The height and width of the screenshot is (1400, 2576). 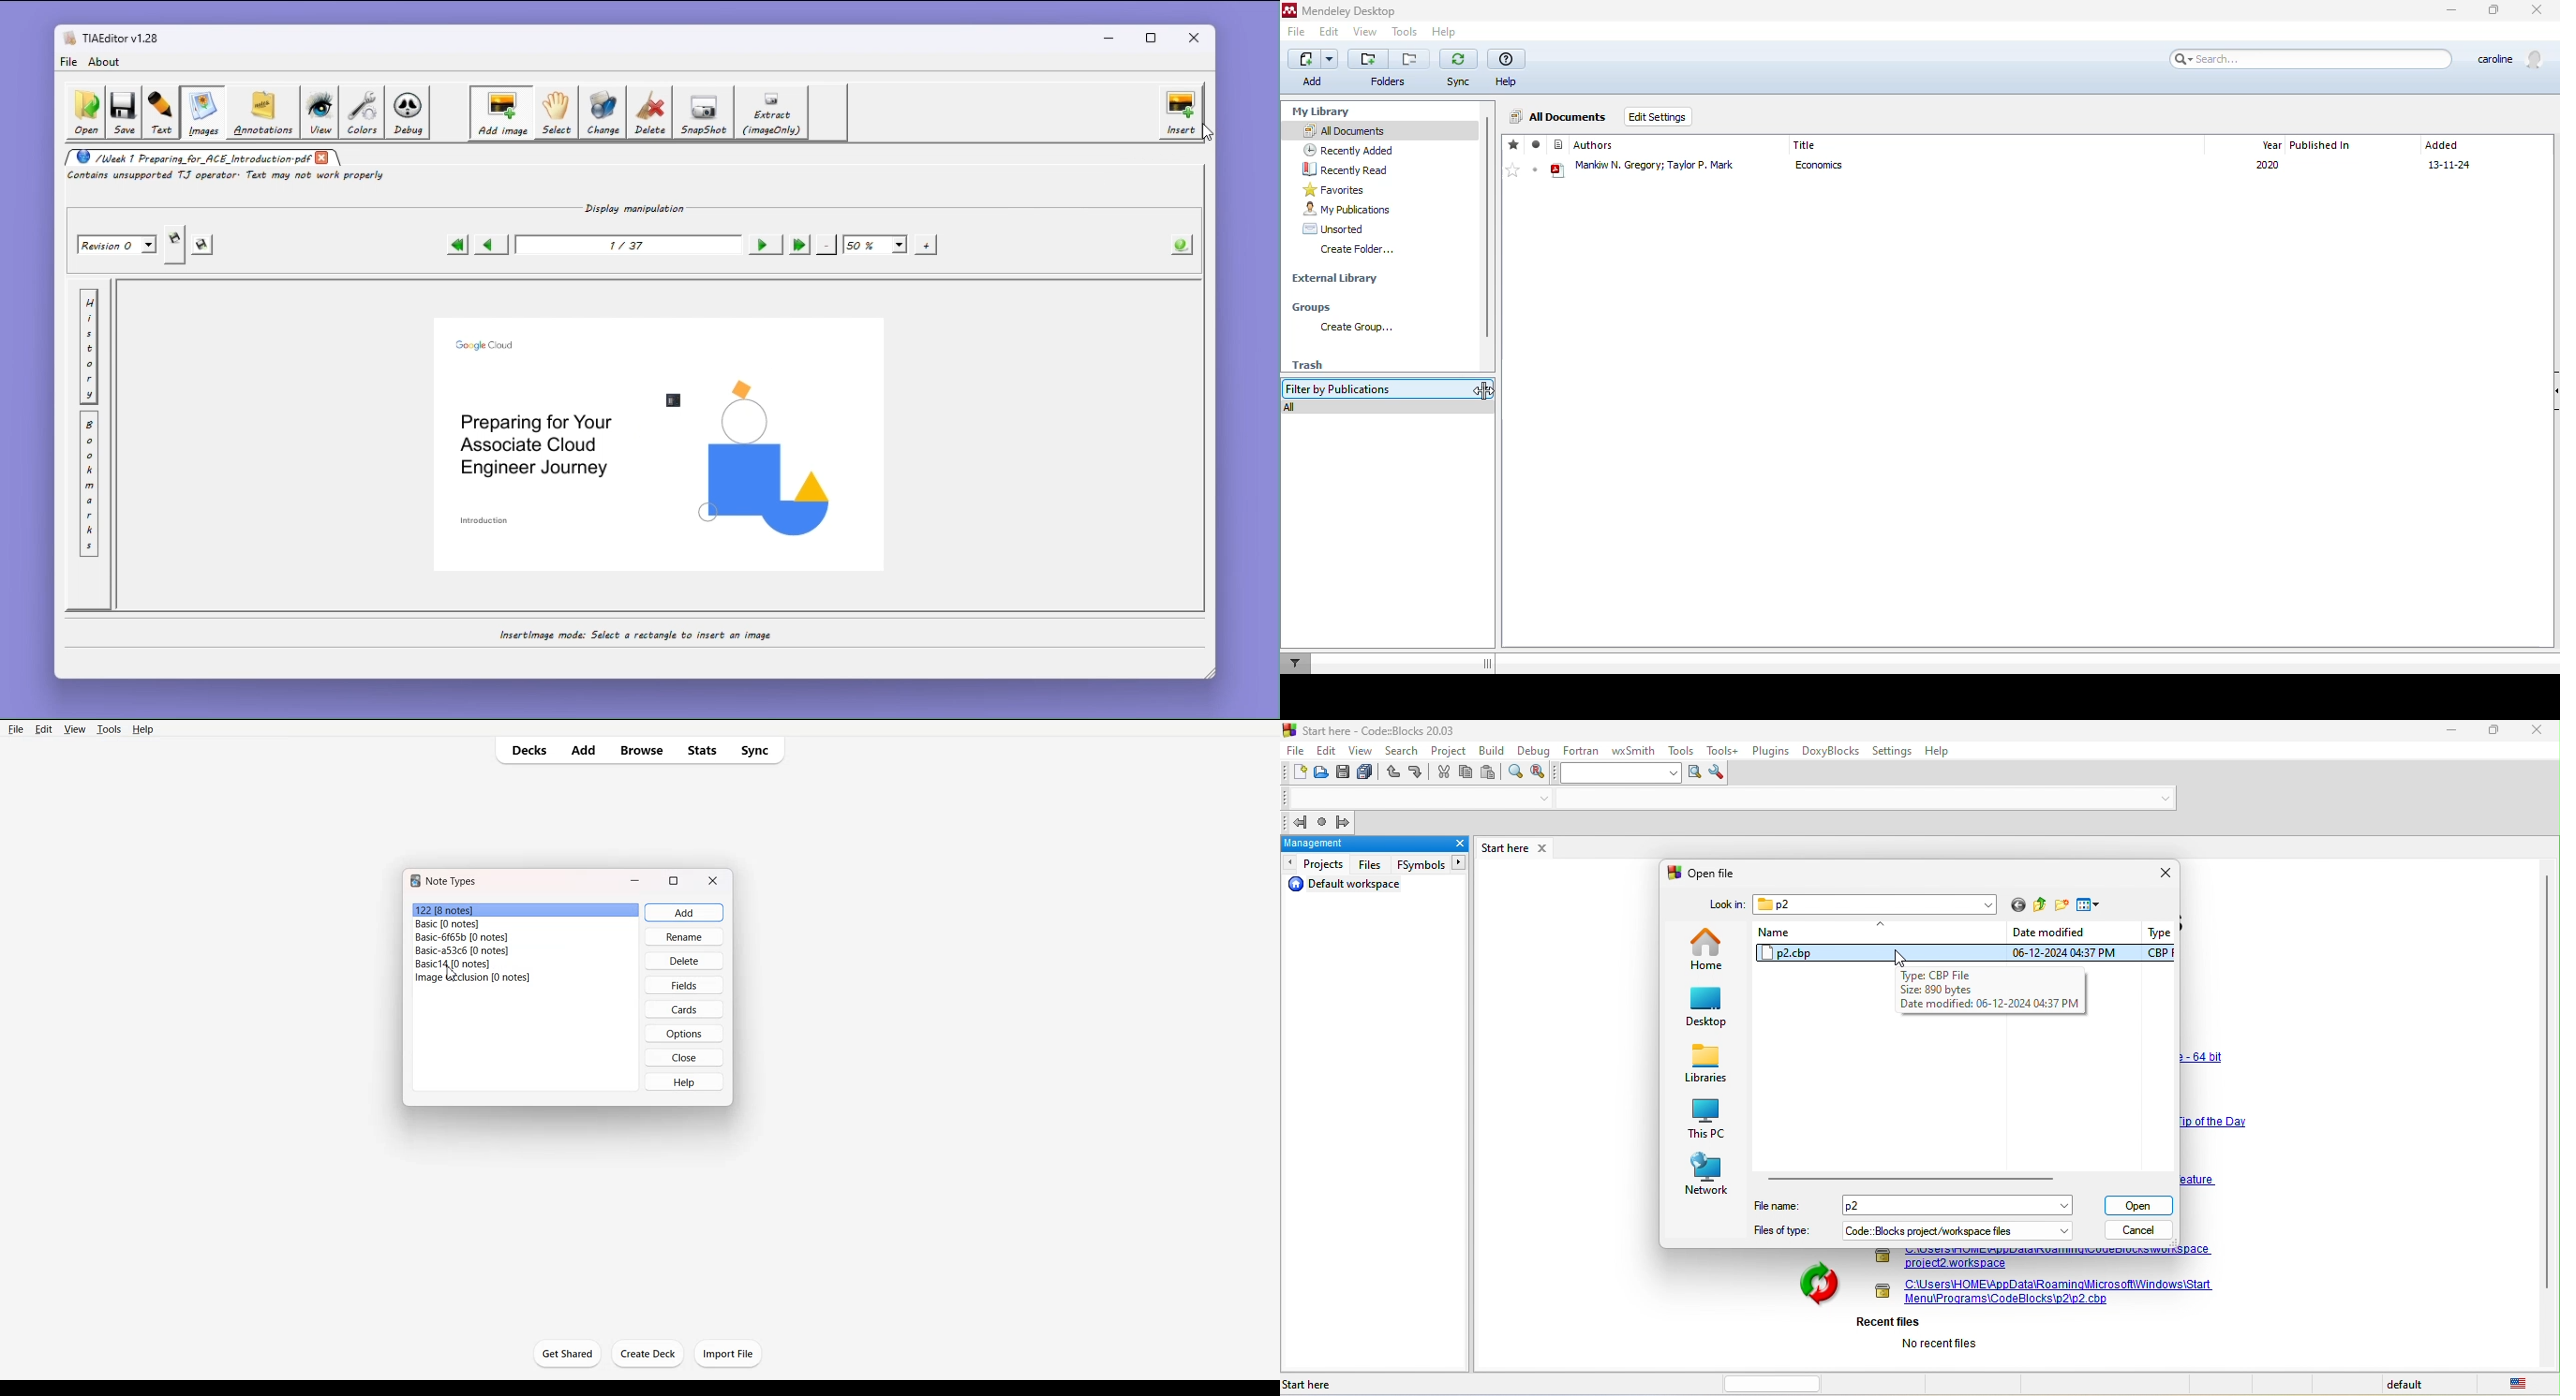 I want to click on recently added, so click(x=1348, y=150).